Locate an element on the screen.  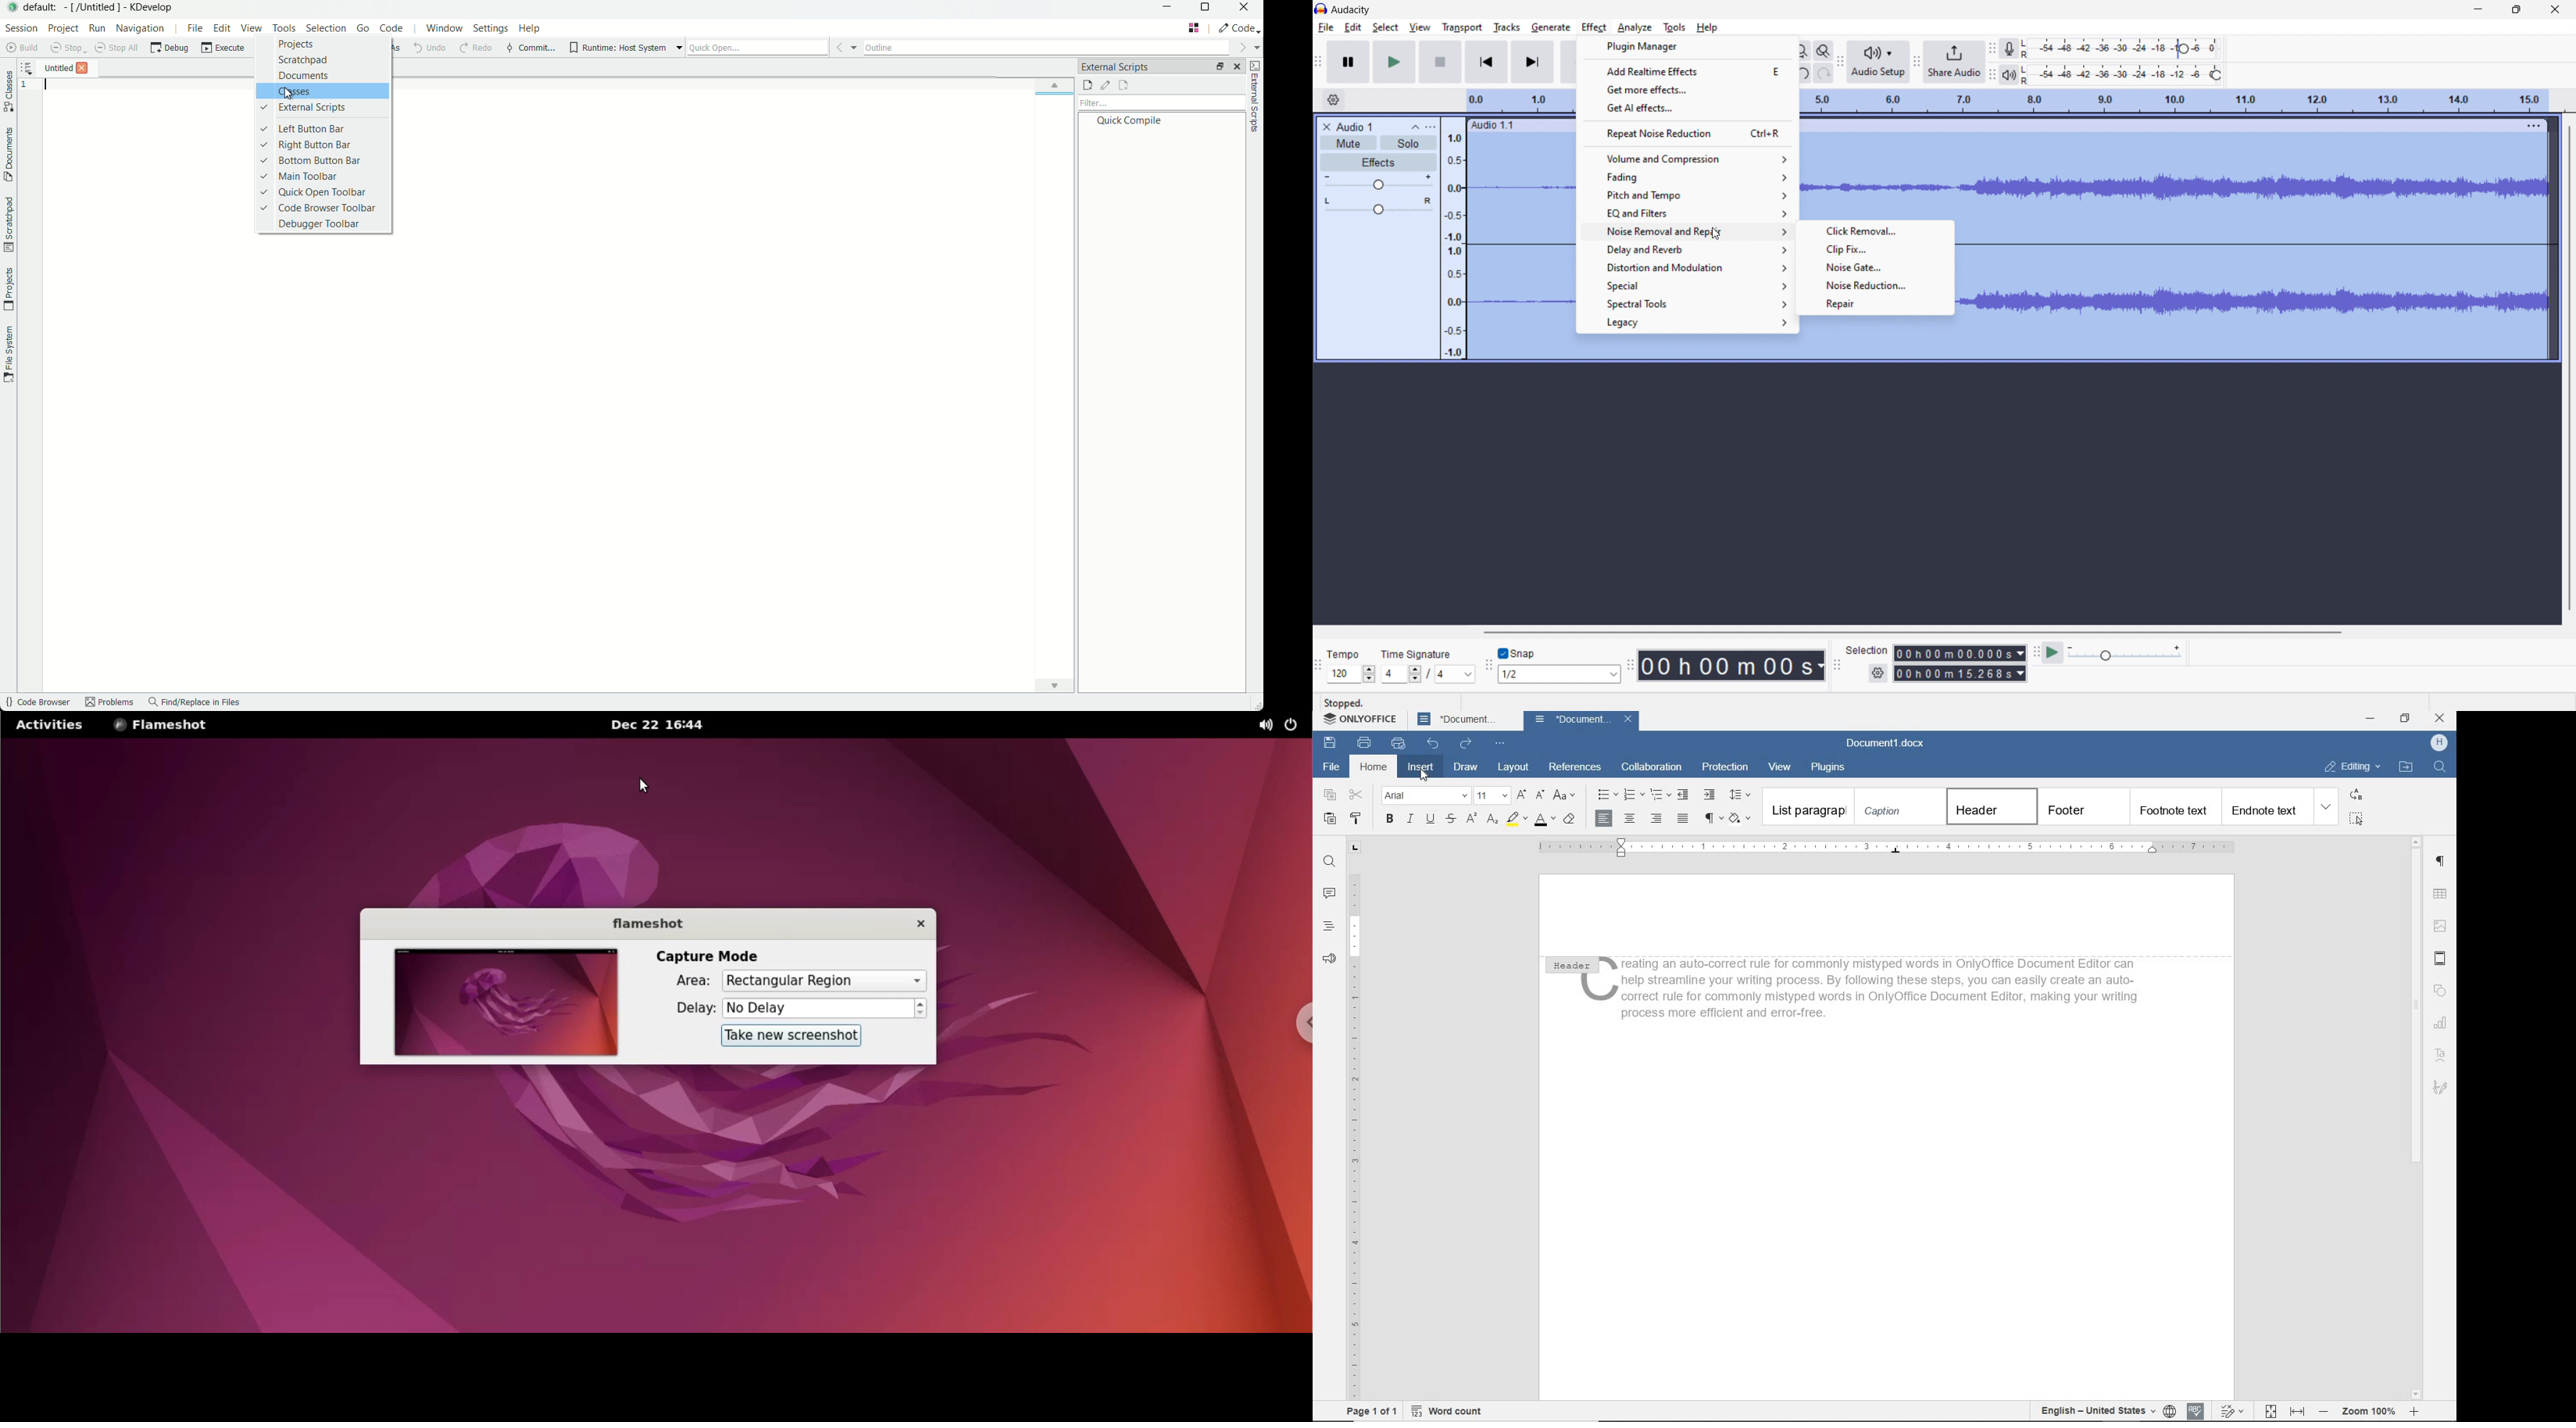
tools is located at coordinates (1675, 28).